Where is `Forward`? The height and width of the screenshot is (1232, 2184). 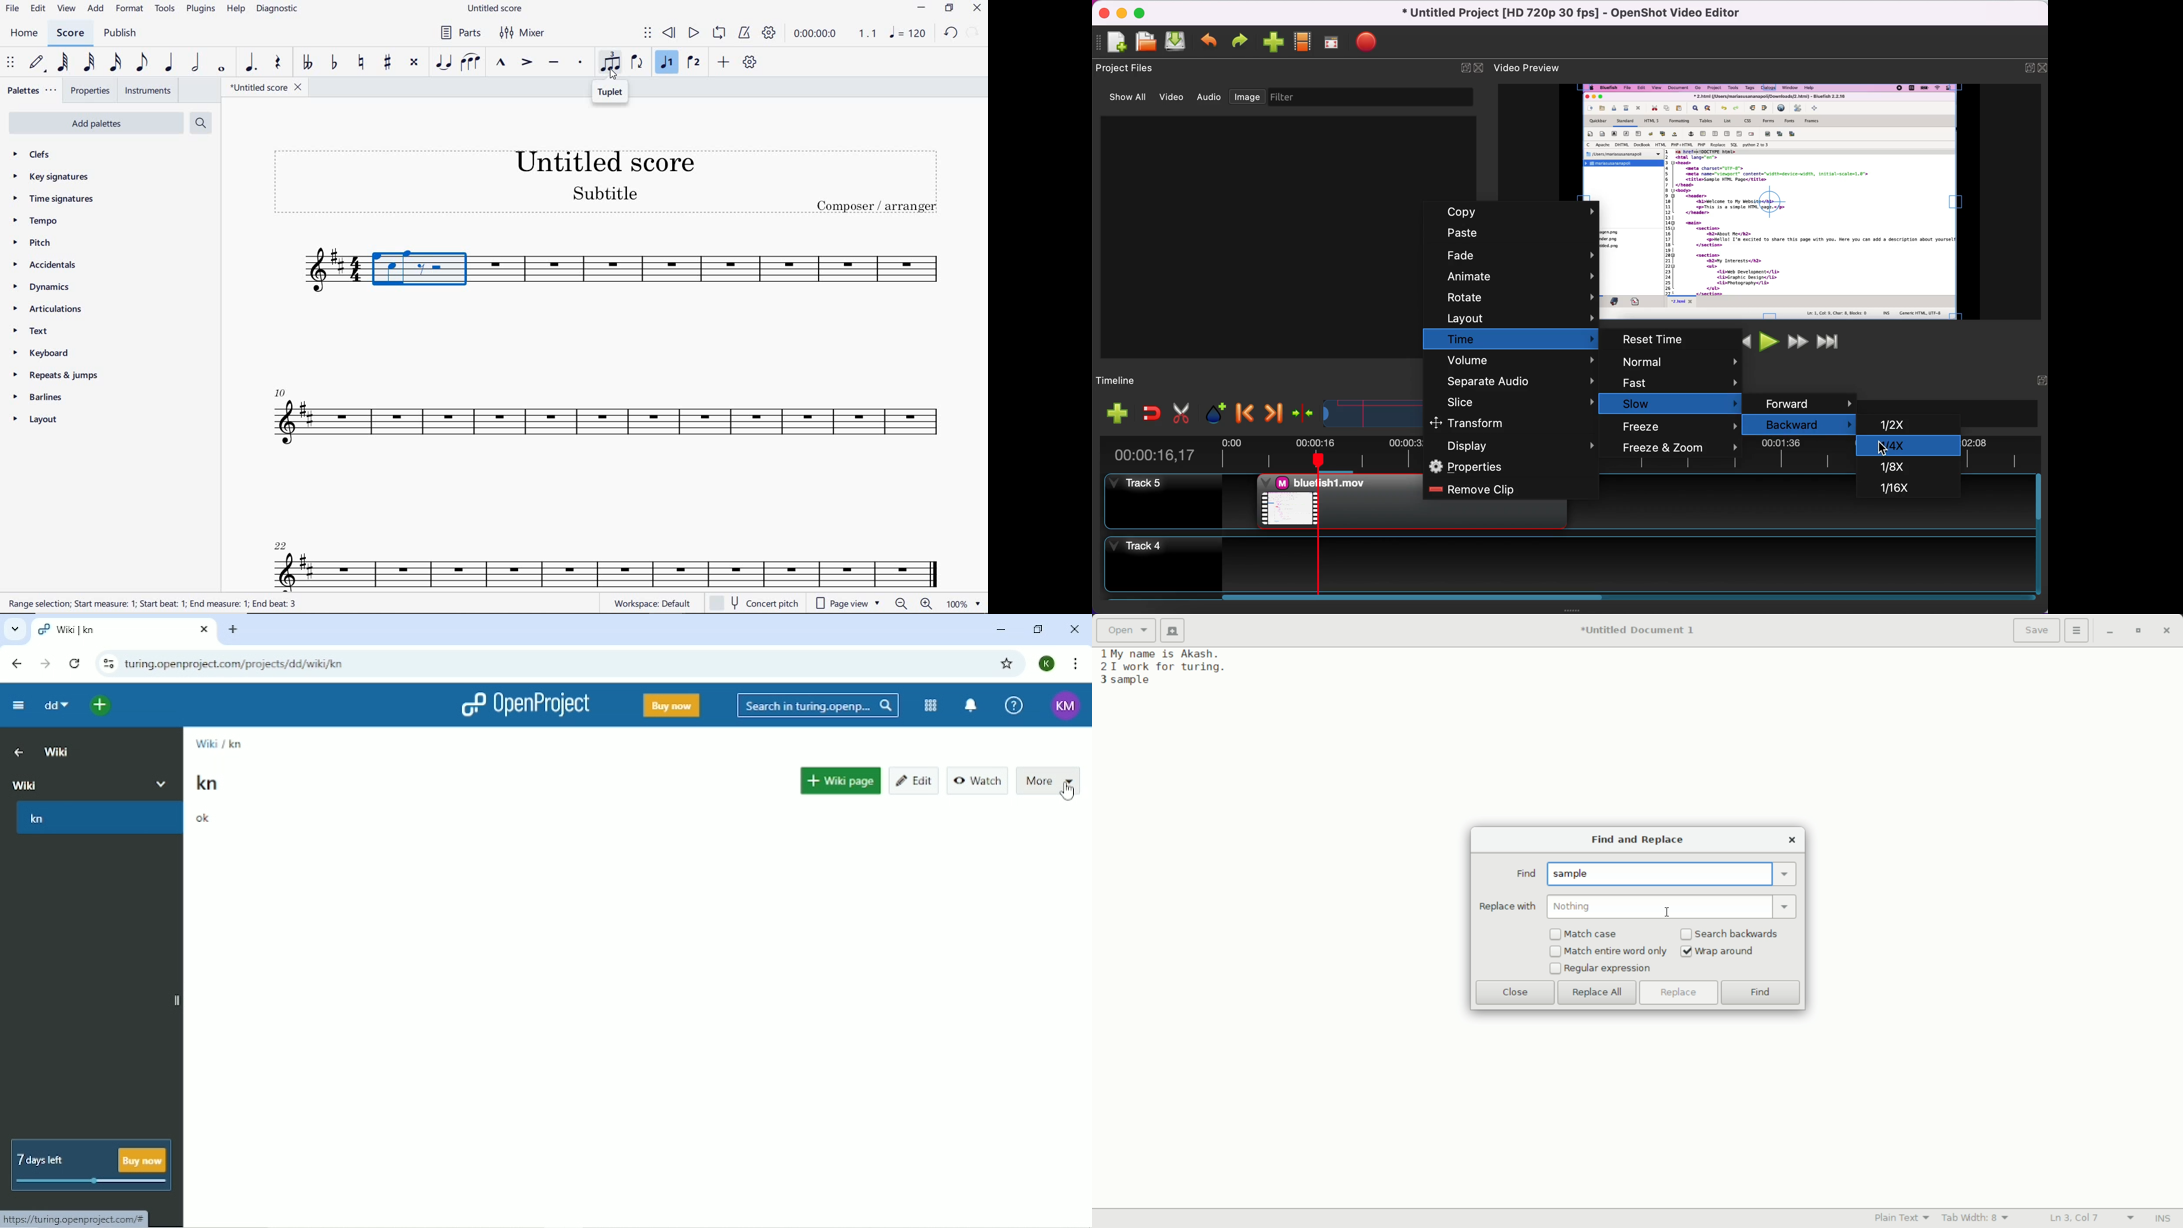 Forward is located at coordinates (45, 664).